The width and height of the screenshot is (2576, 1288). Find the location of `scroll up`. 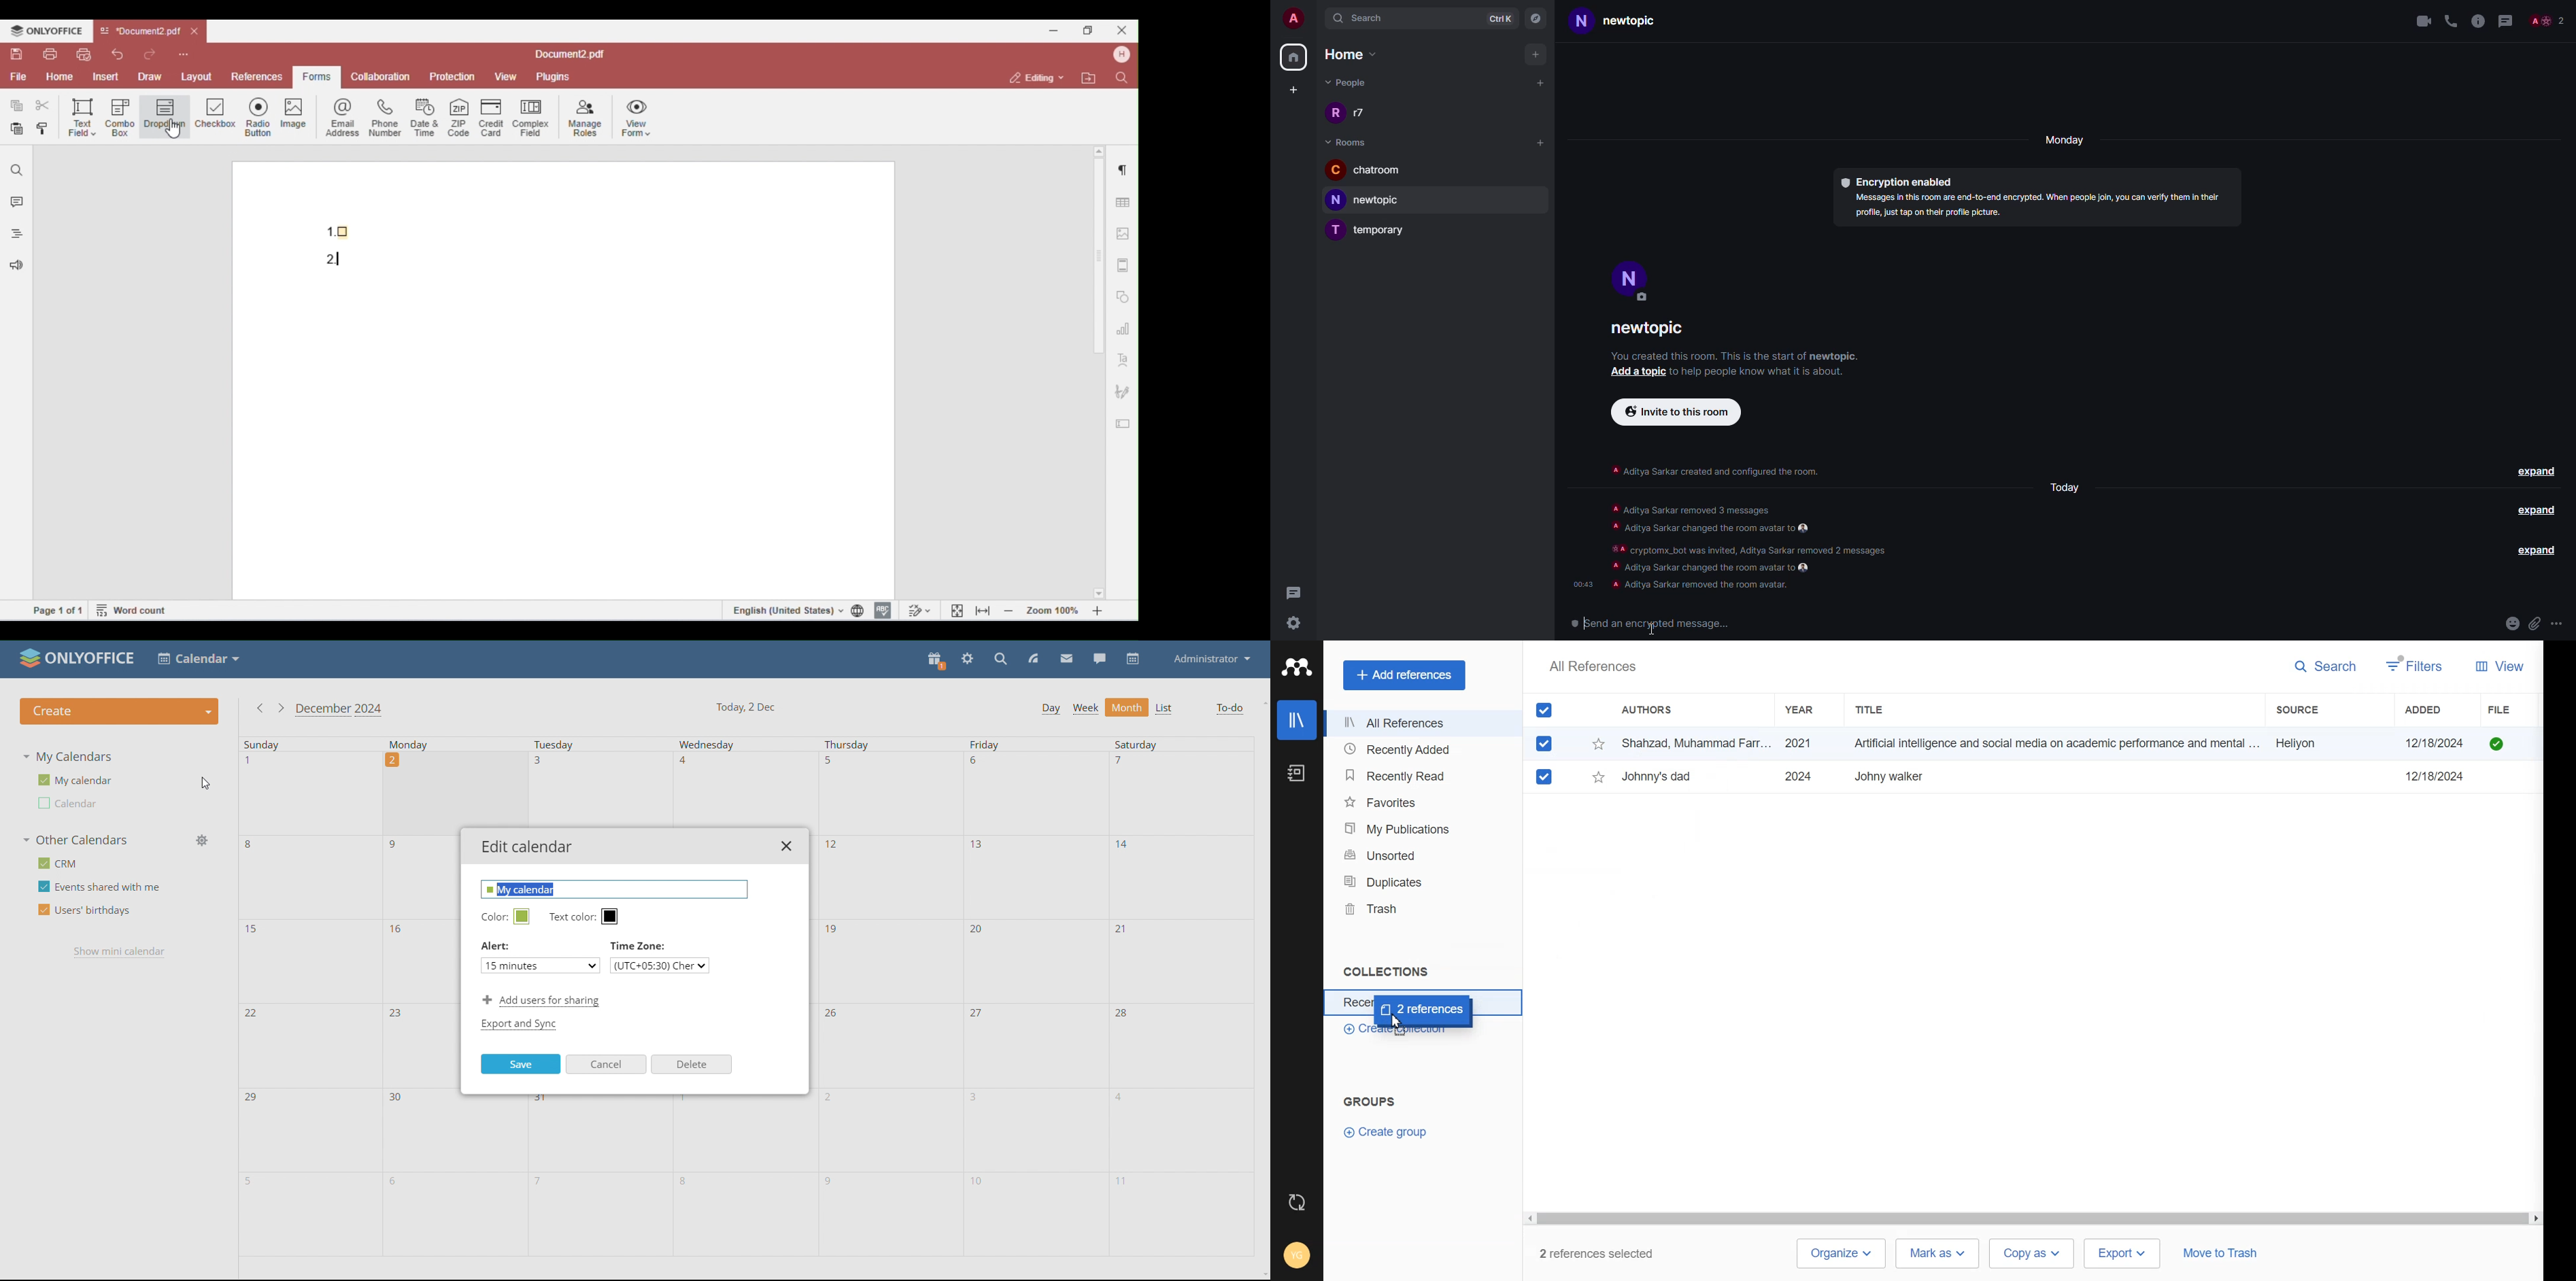

scroll up is located at coordinates (1265, 703).